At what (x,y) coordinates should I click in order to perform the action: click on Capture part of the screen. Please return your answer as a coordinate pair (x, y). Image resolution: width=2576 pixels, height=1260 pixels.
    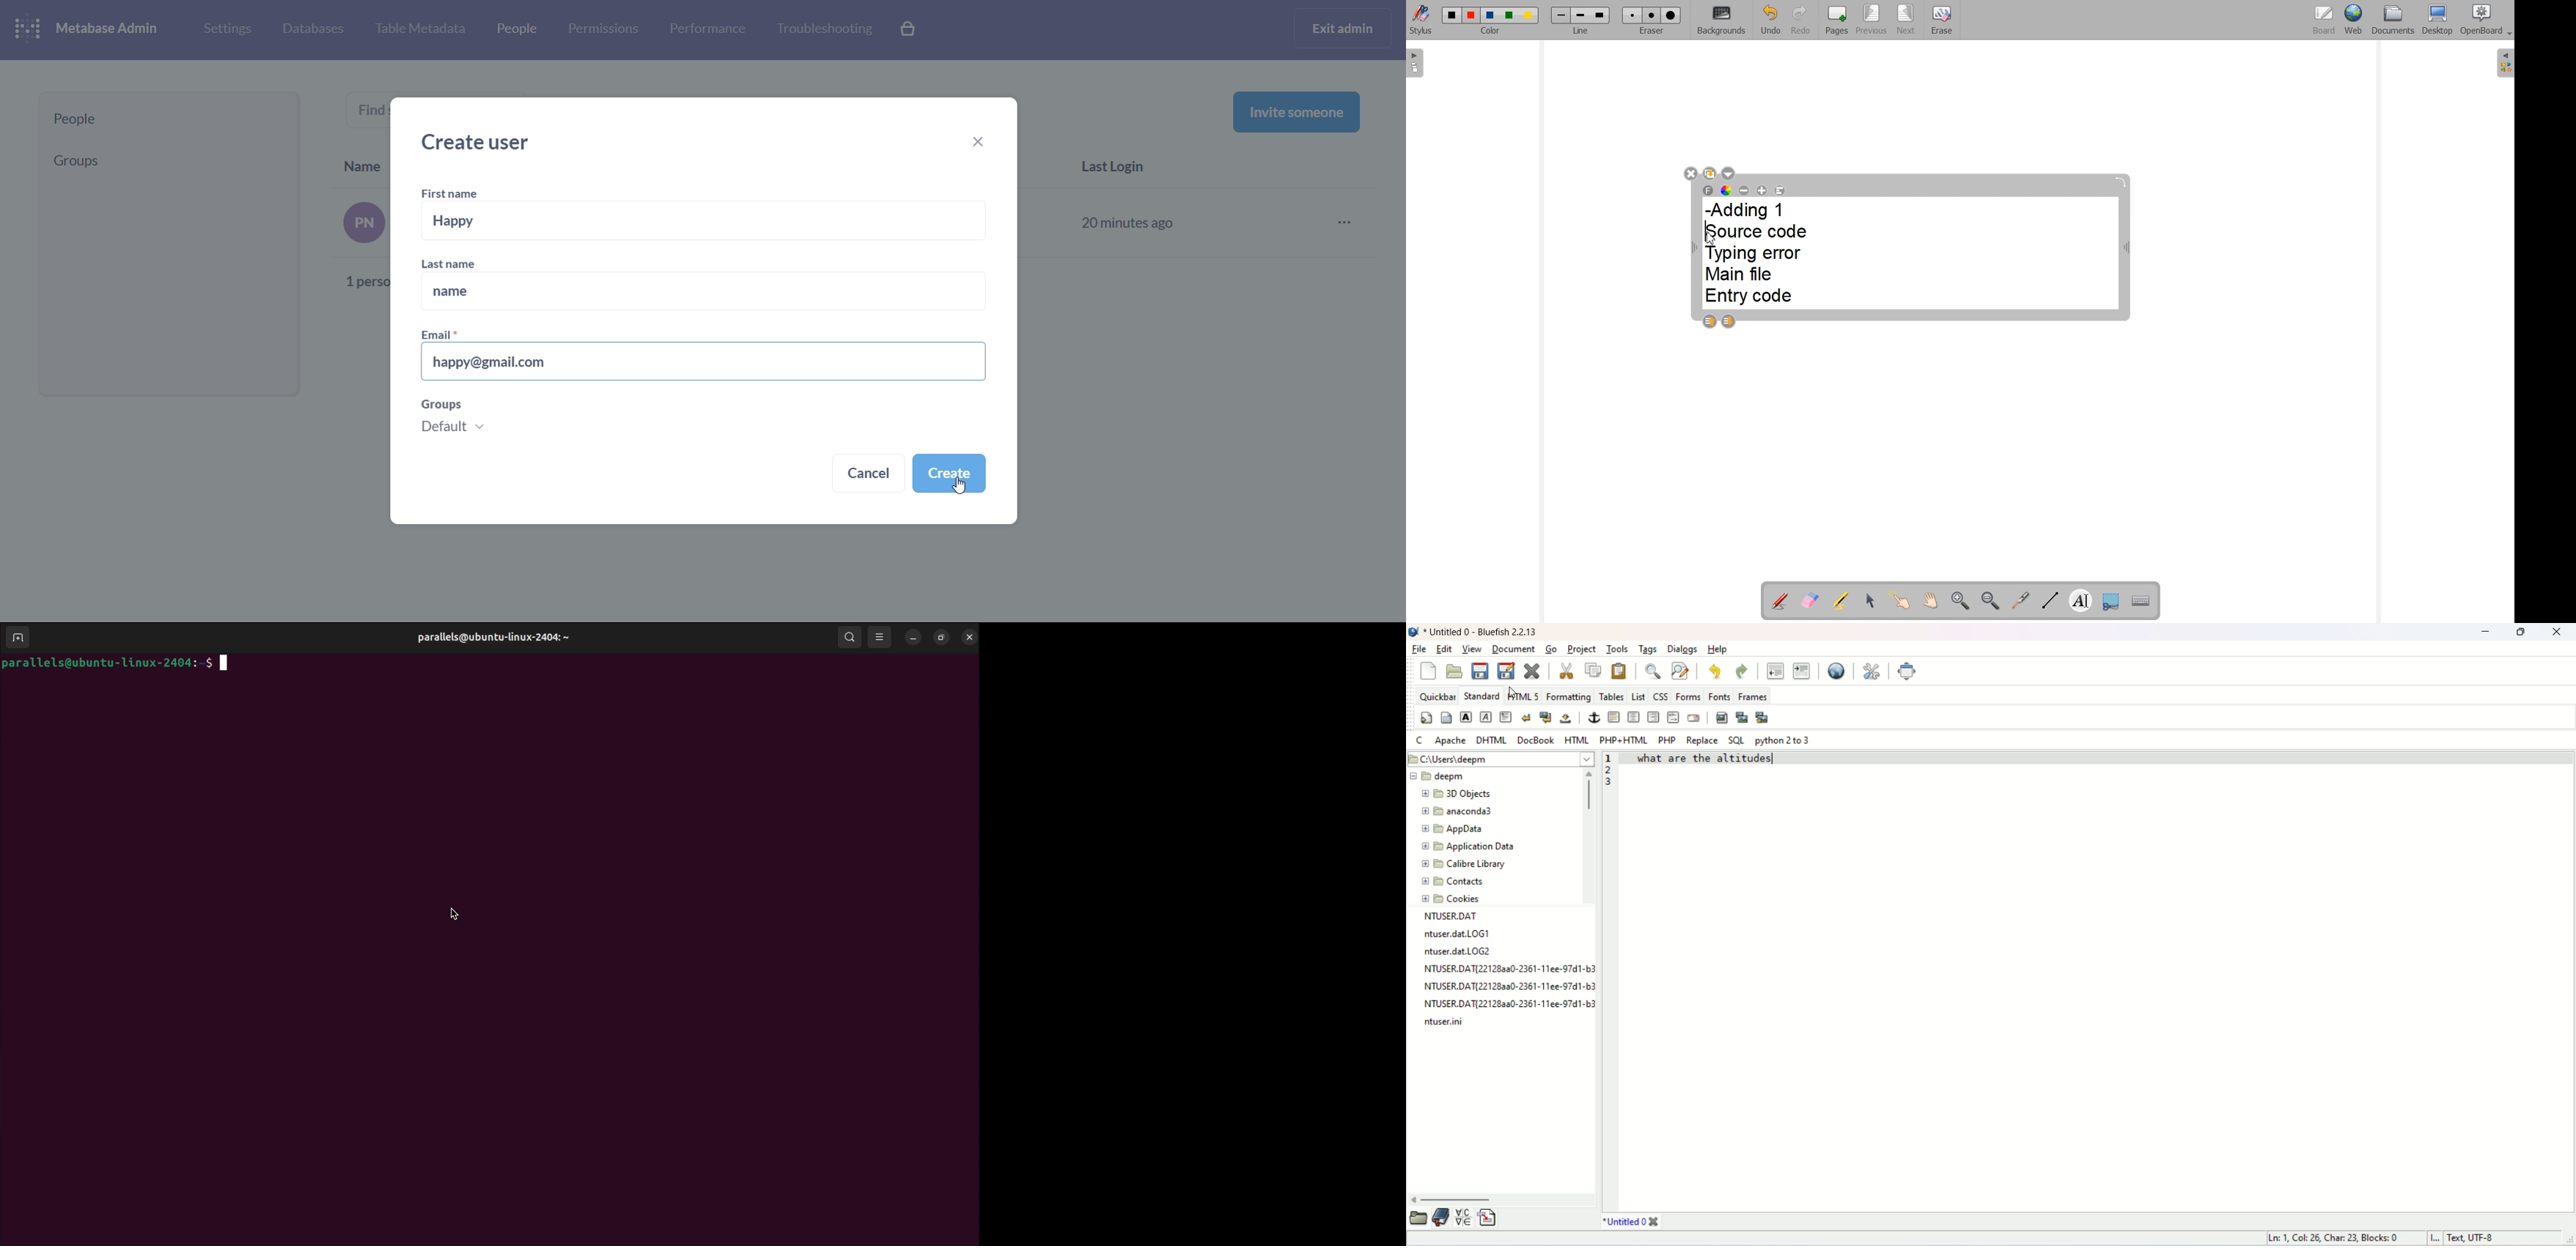
    Looking at the image, I should click on (2111, 600).